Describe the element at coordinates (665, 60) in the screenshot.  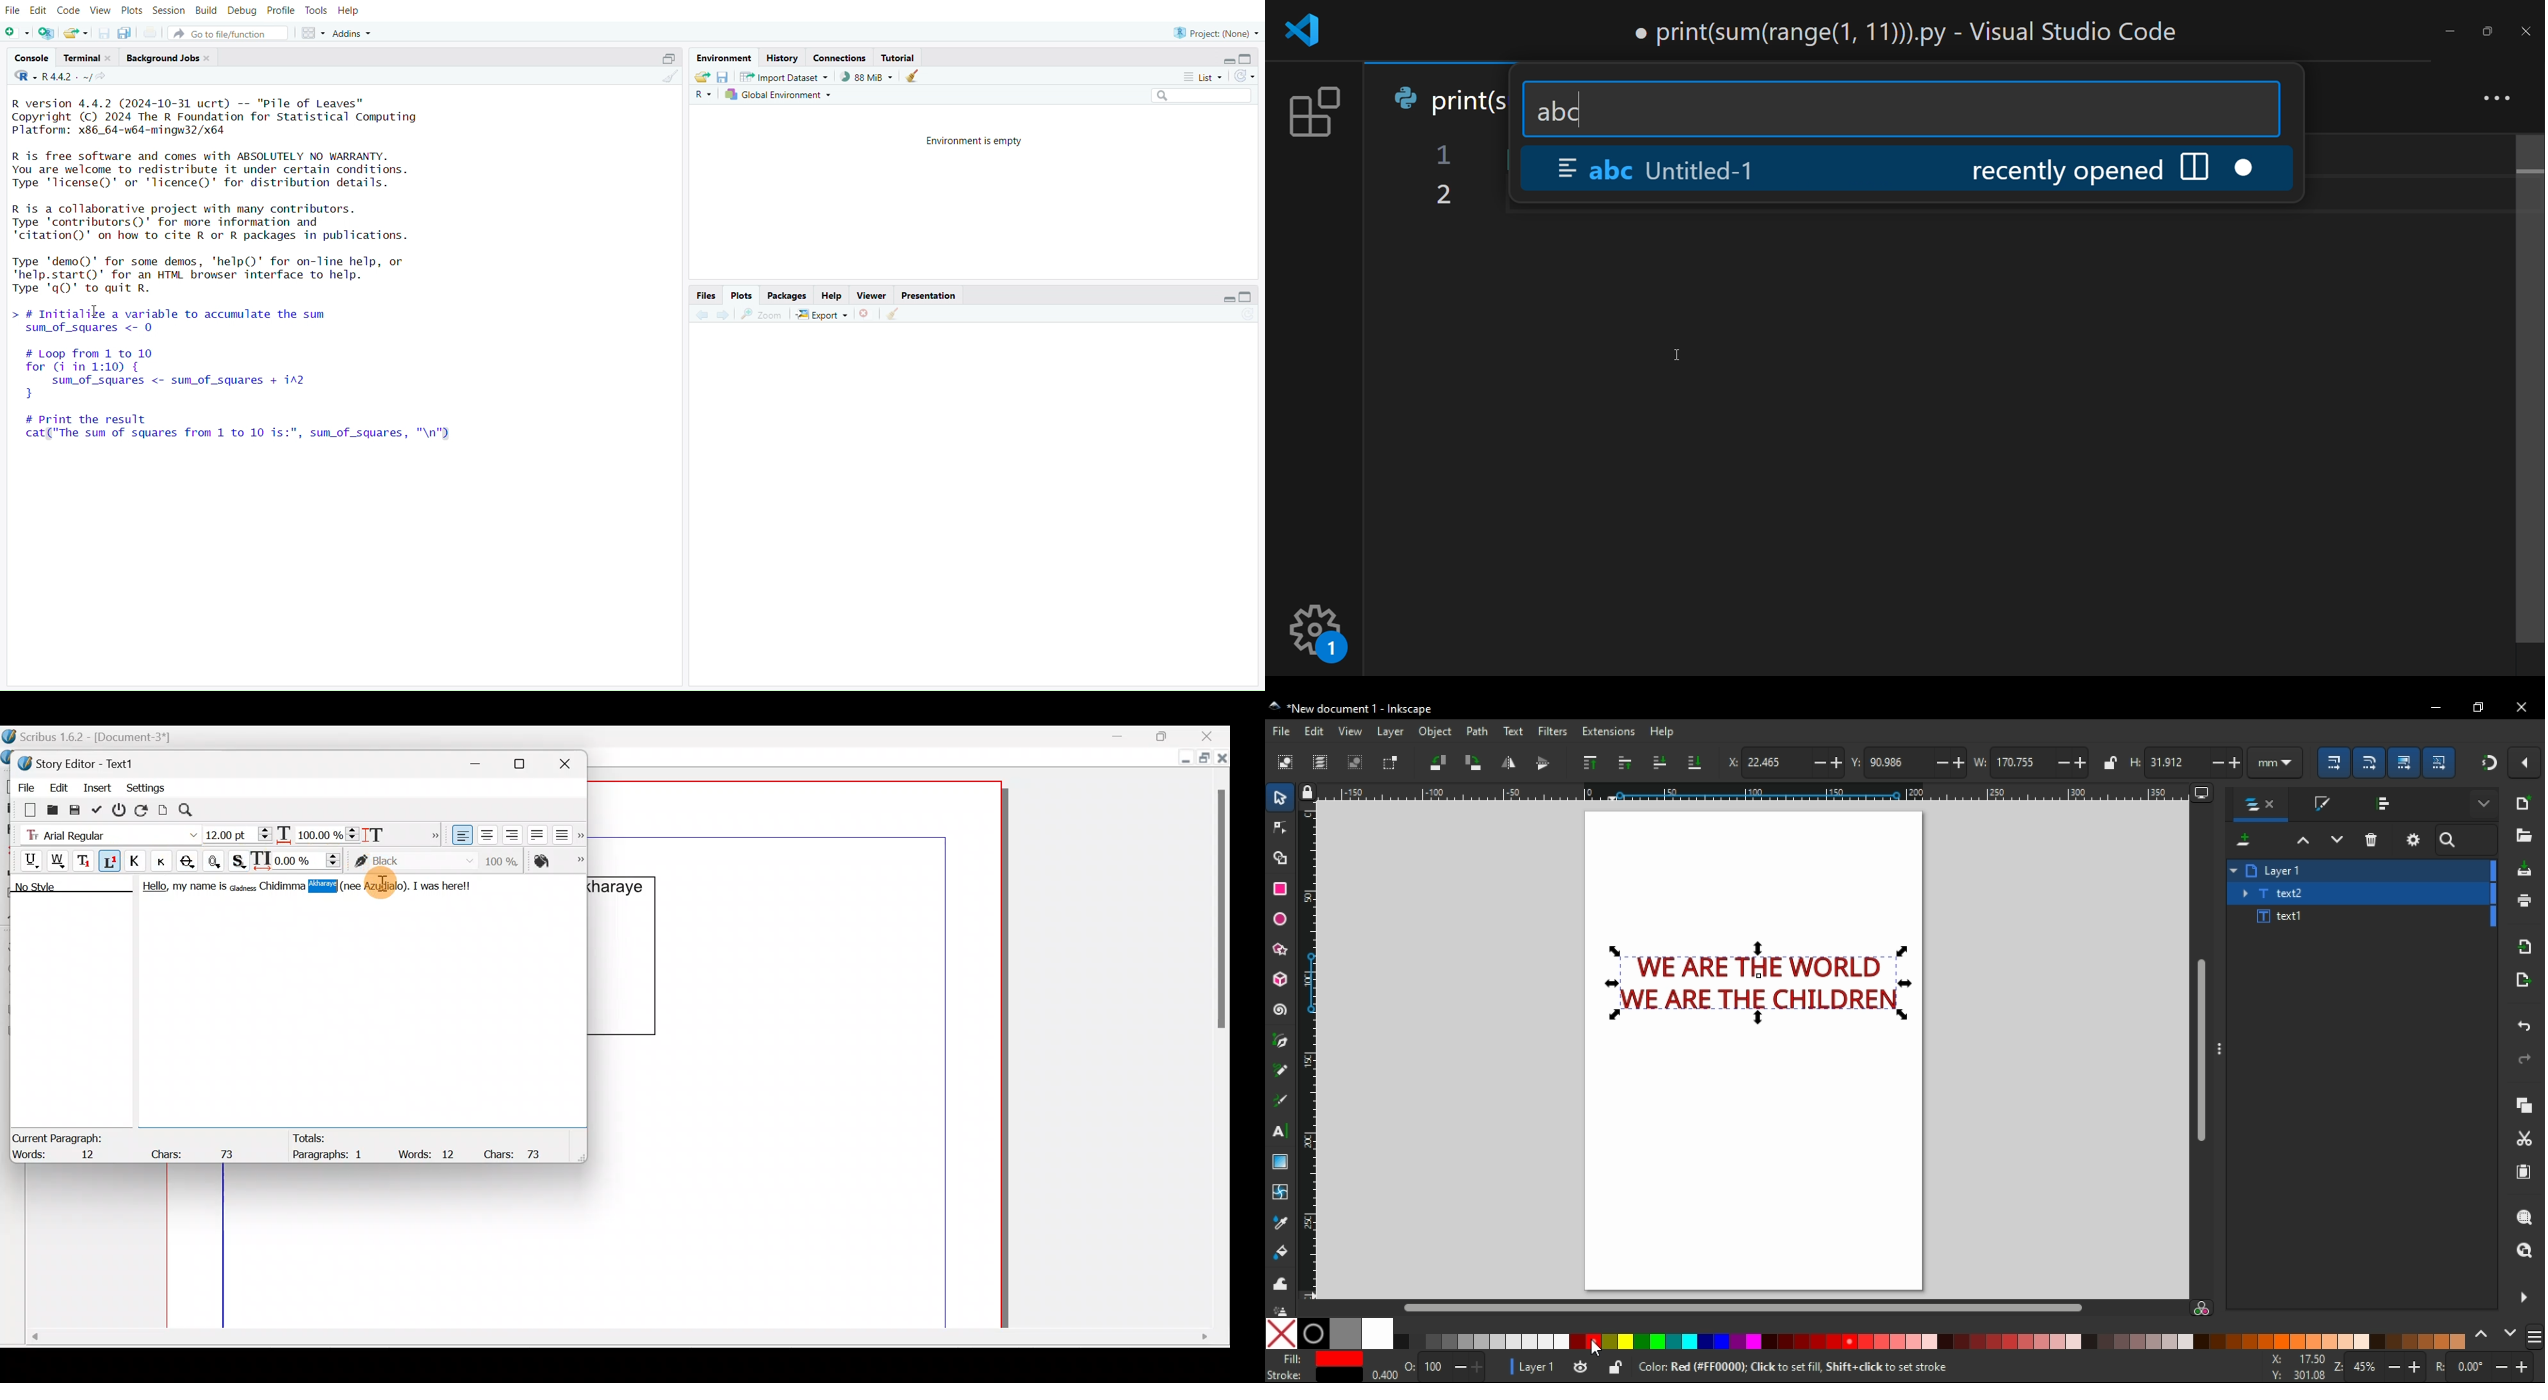
I see `expand` at that location.